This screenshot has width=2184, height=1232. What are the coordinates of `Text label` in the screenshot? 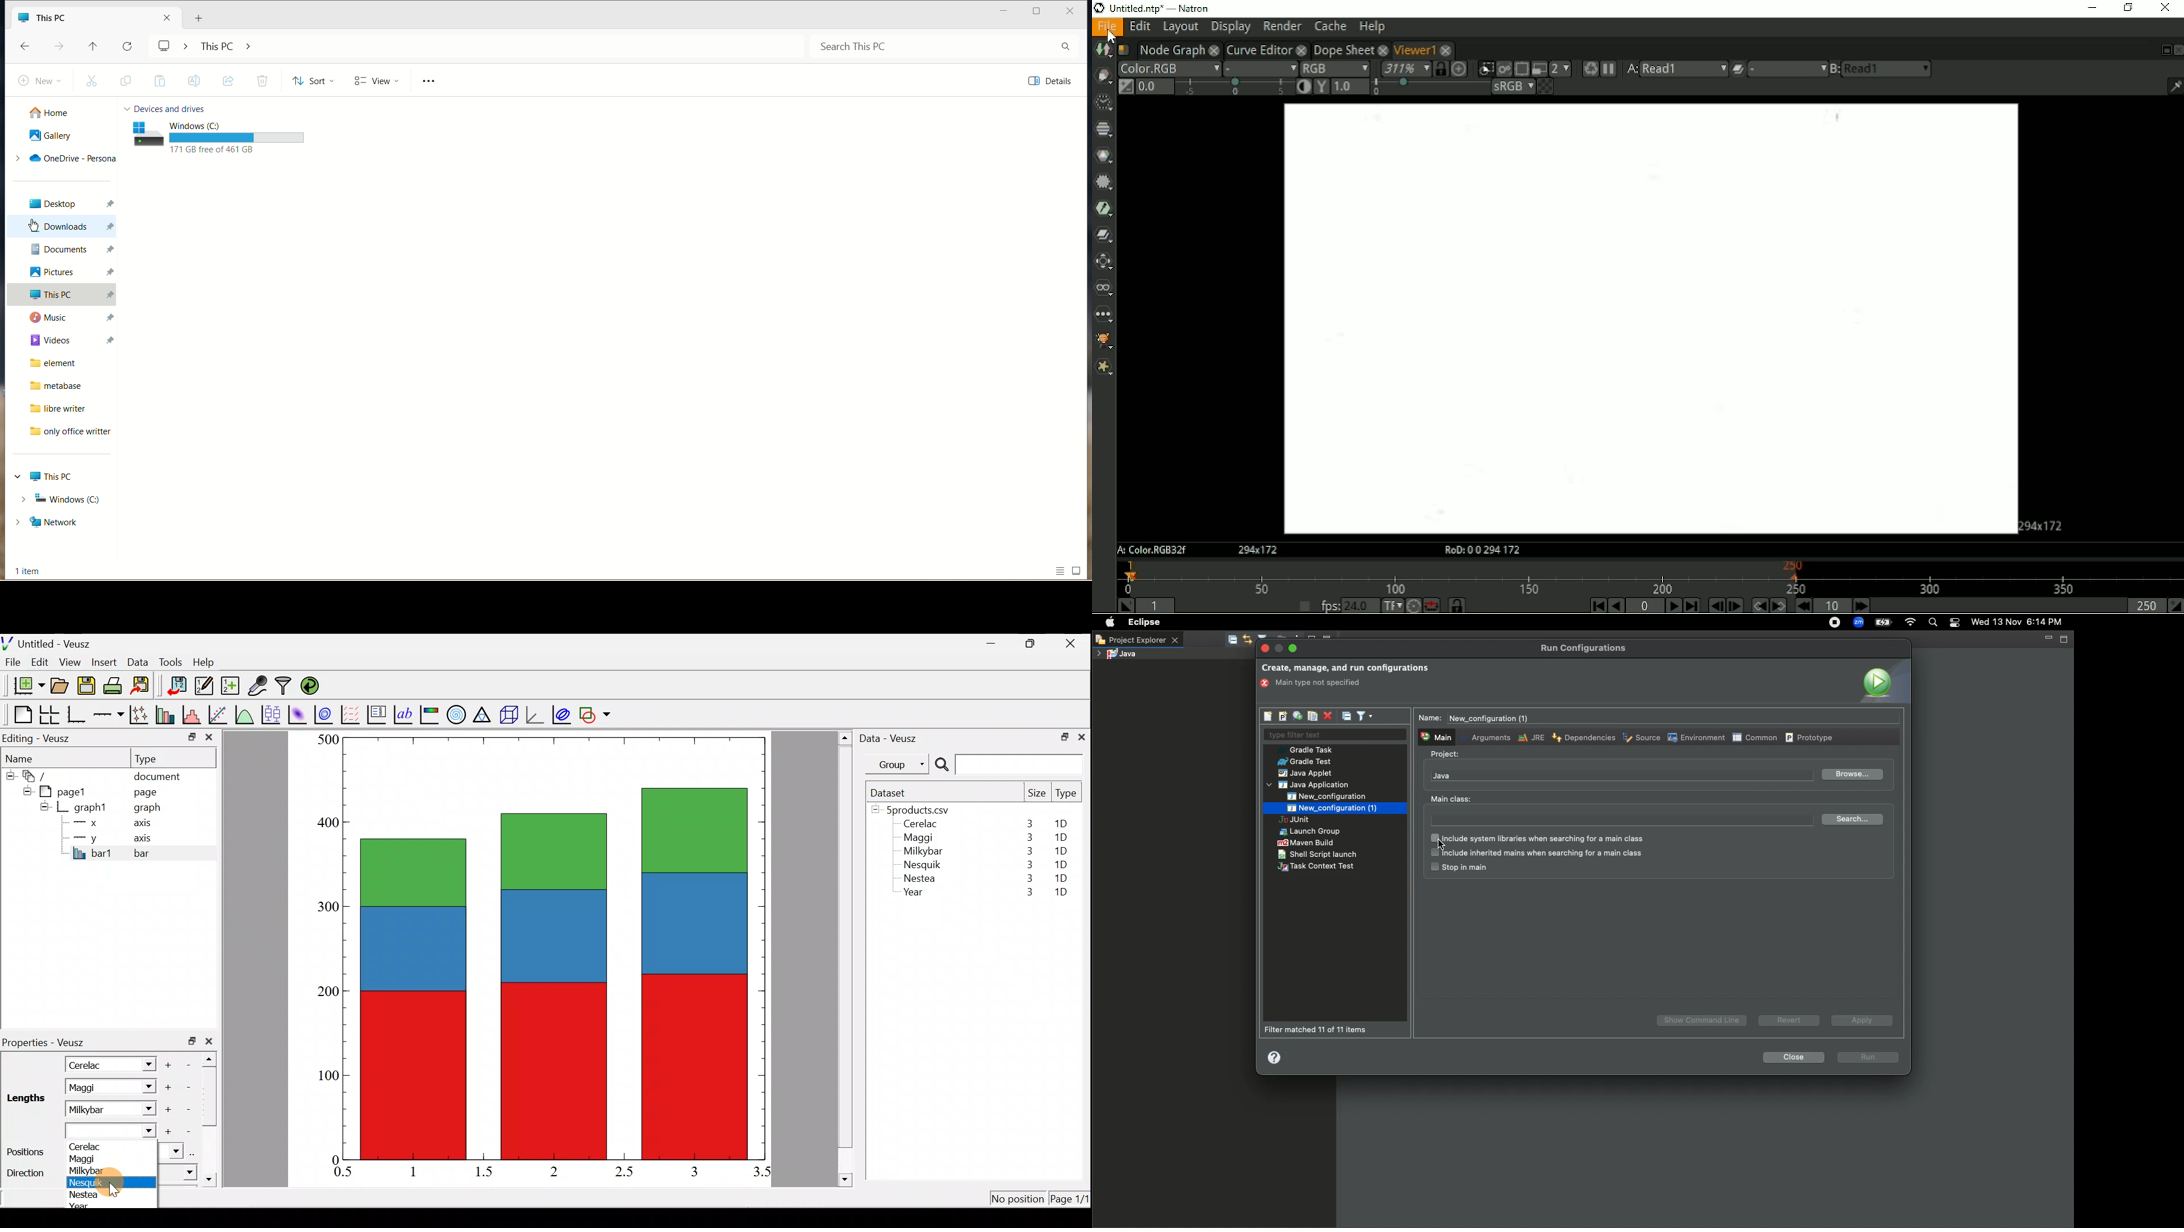 It's located at (405, 713).